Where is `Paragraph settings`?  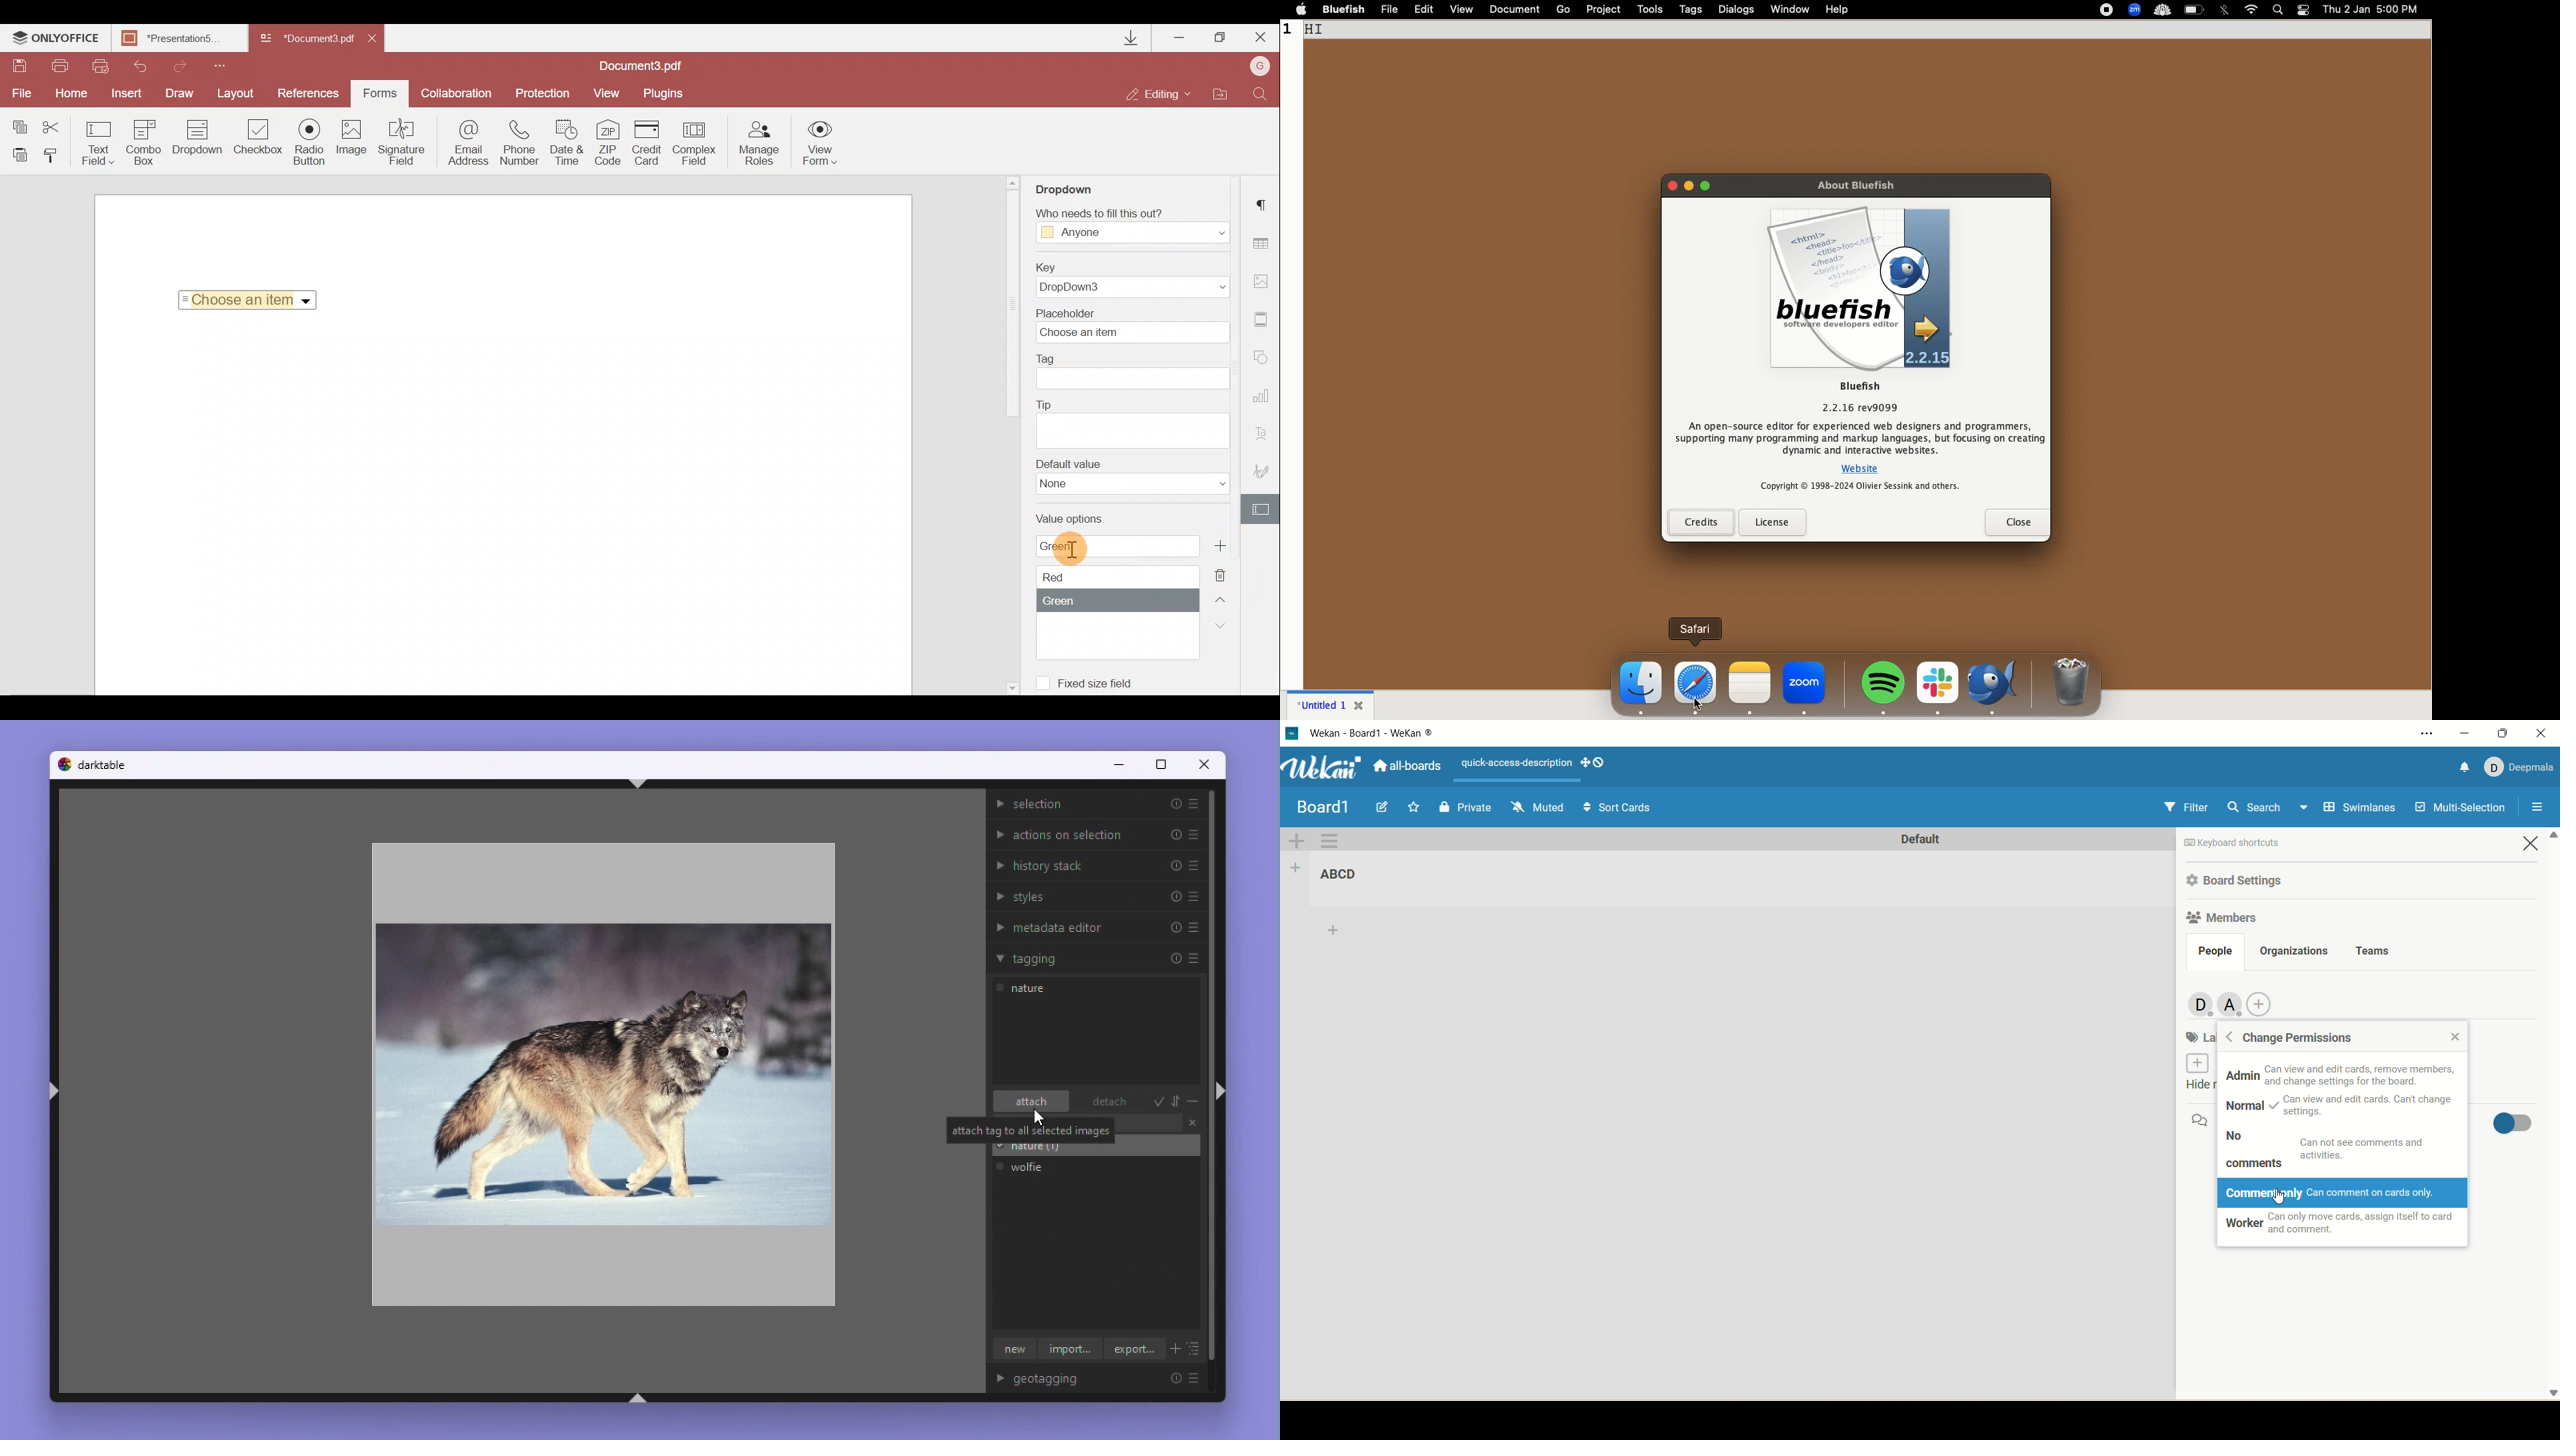
Paragraph settings is located at coordinates (1265, 203).